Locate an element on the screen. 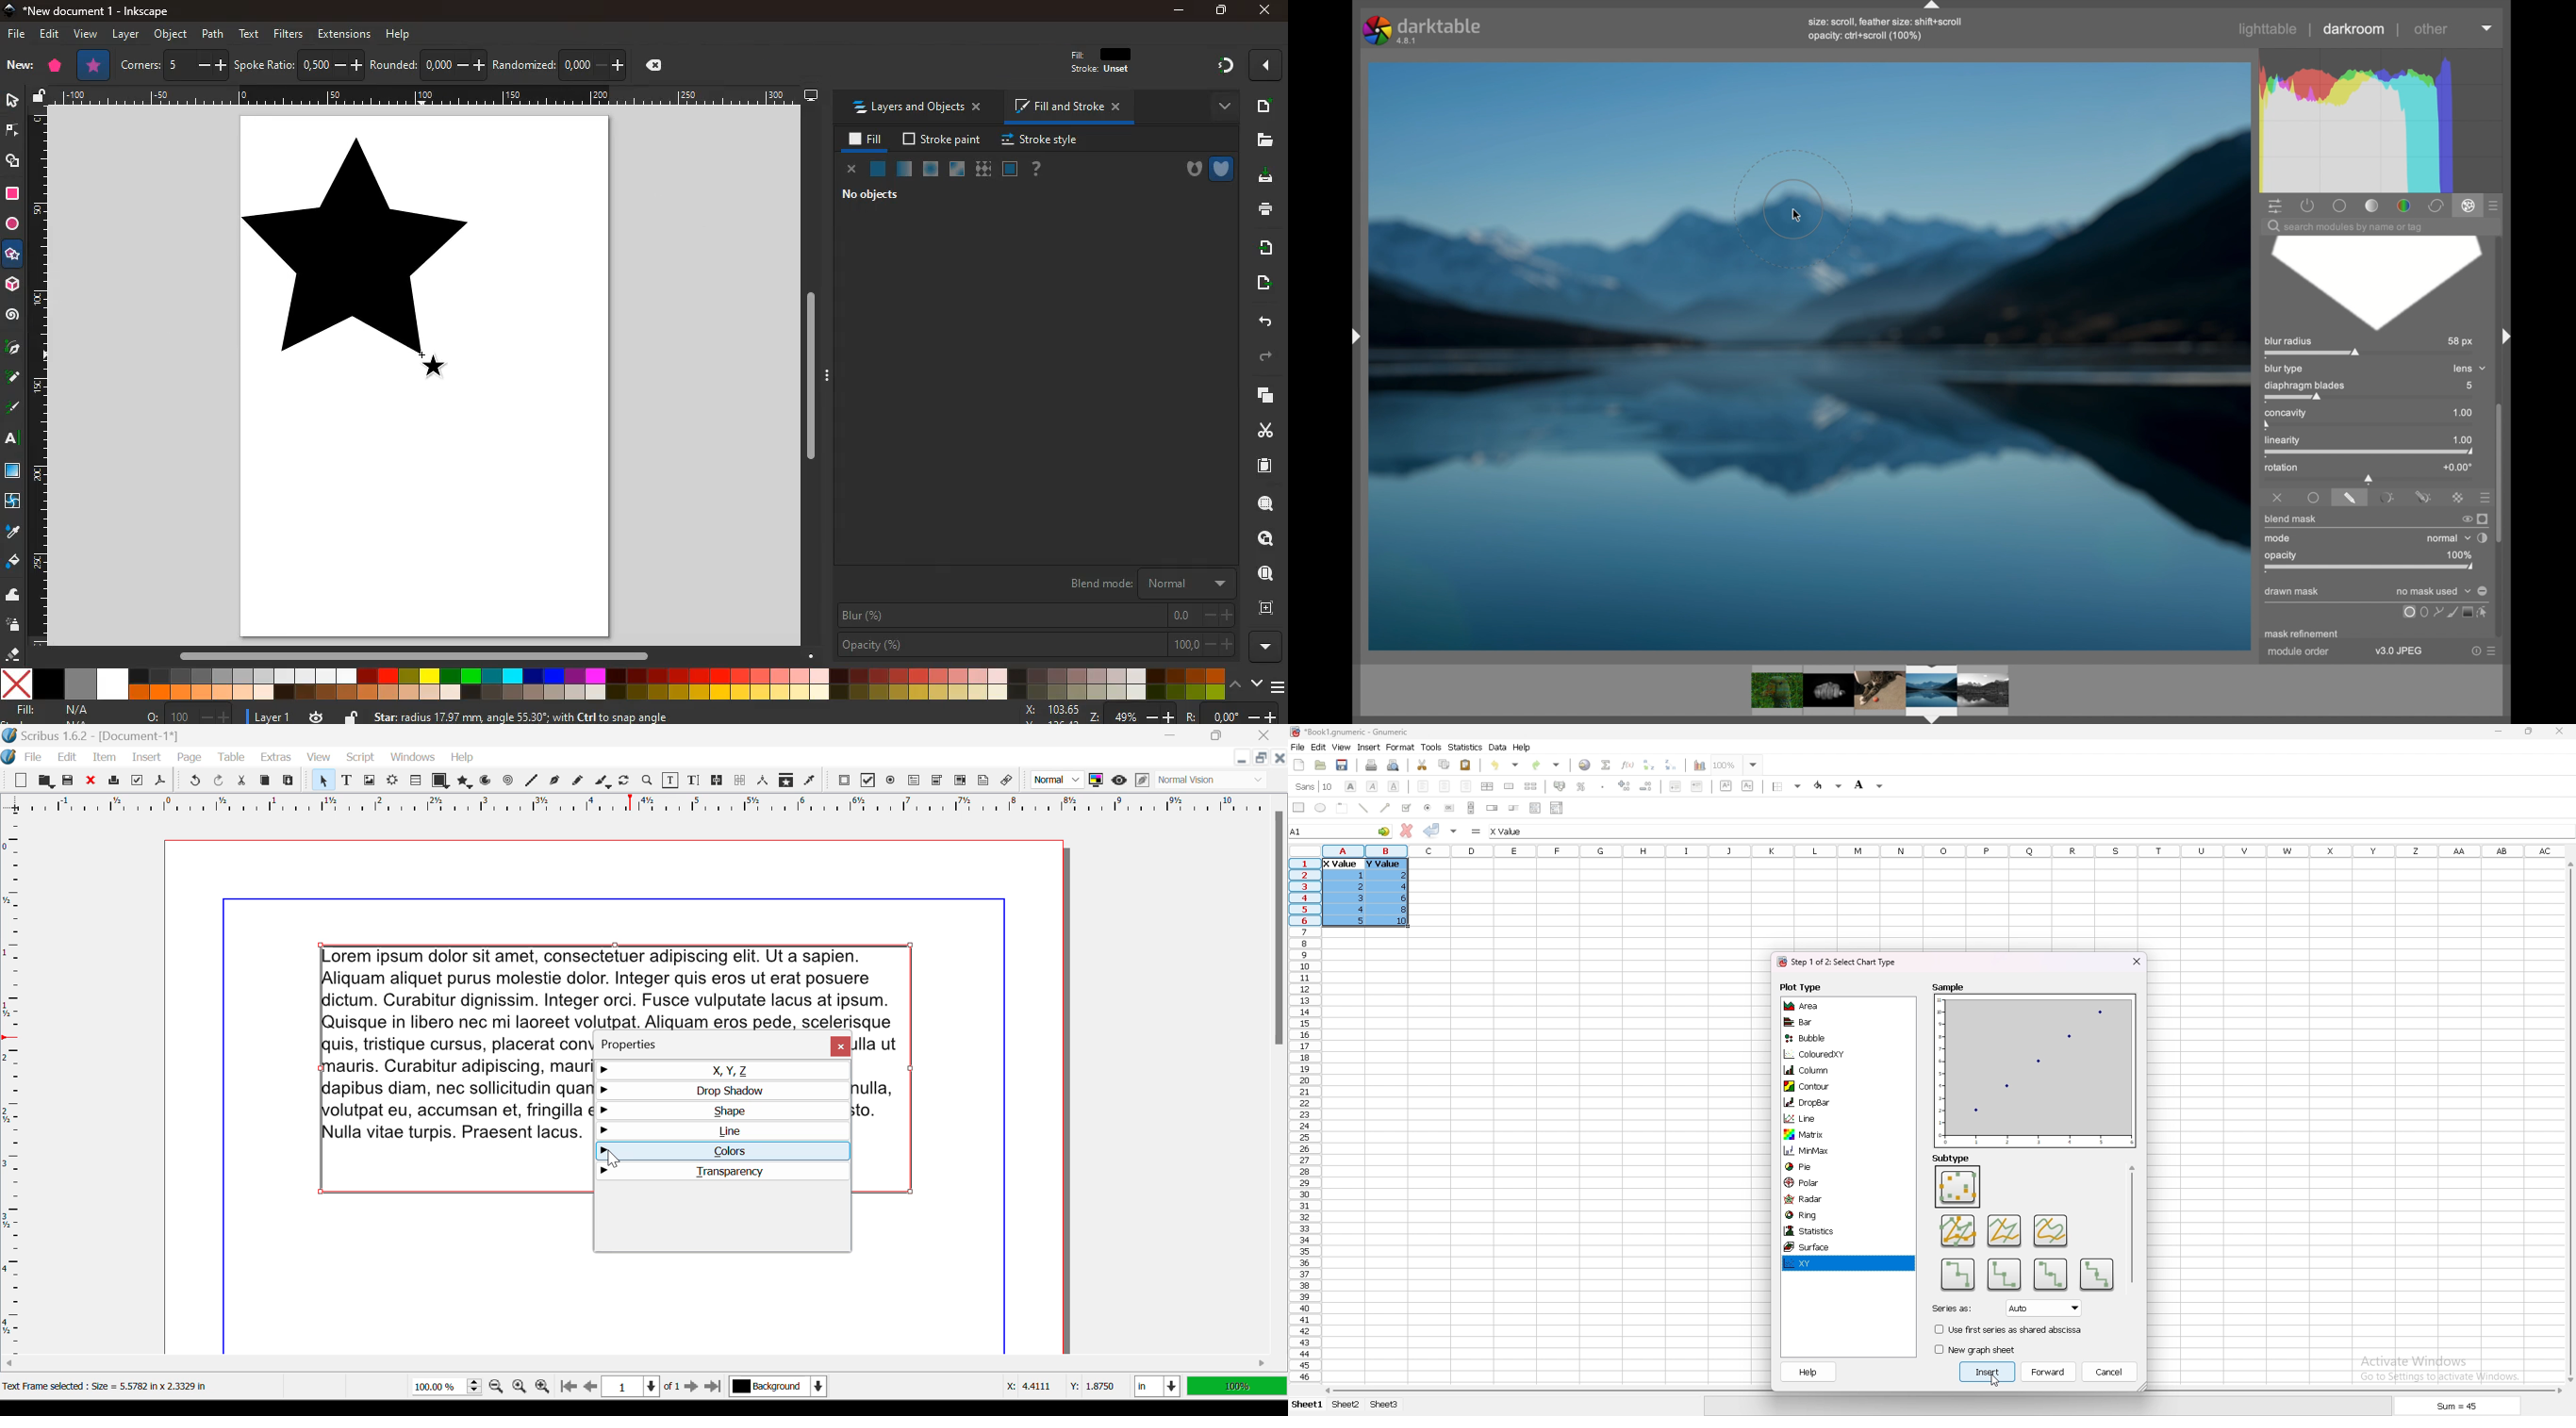 The width and height of the screenshot is (2576, 1428). Text Annotation is located at coordinates (985, 781).